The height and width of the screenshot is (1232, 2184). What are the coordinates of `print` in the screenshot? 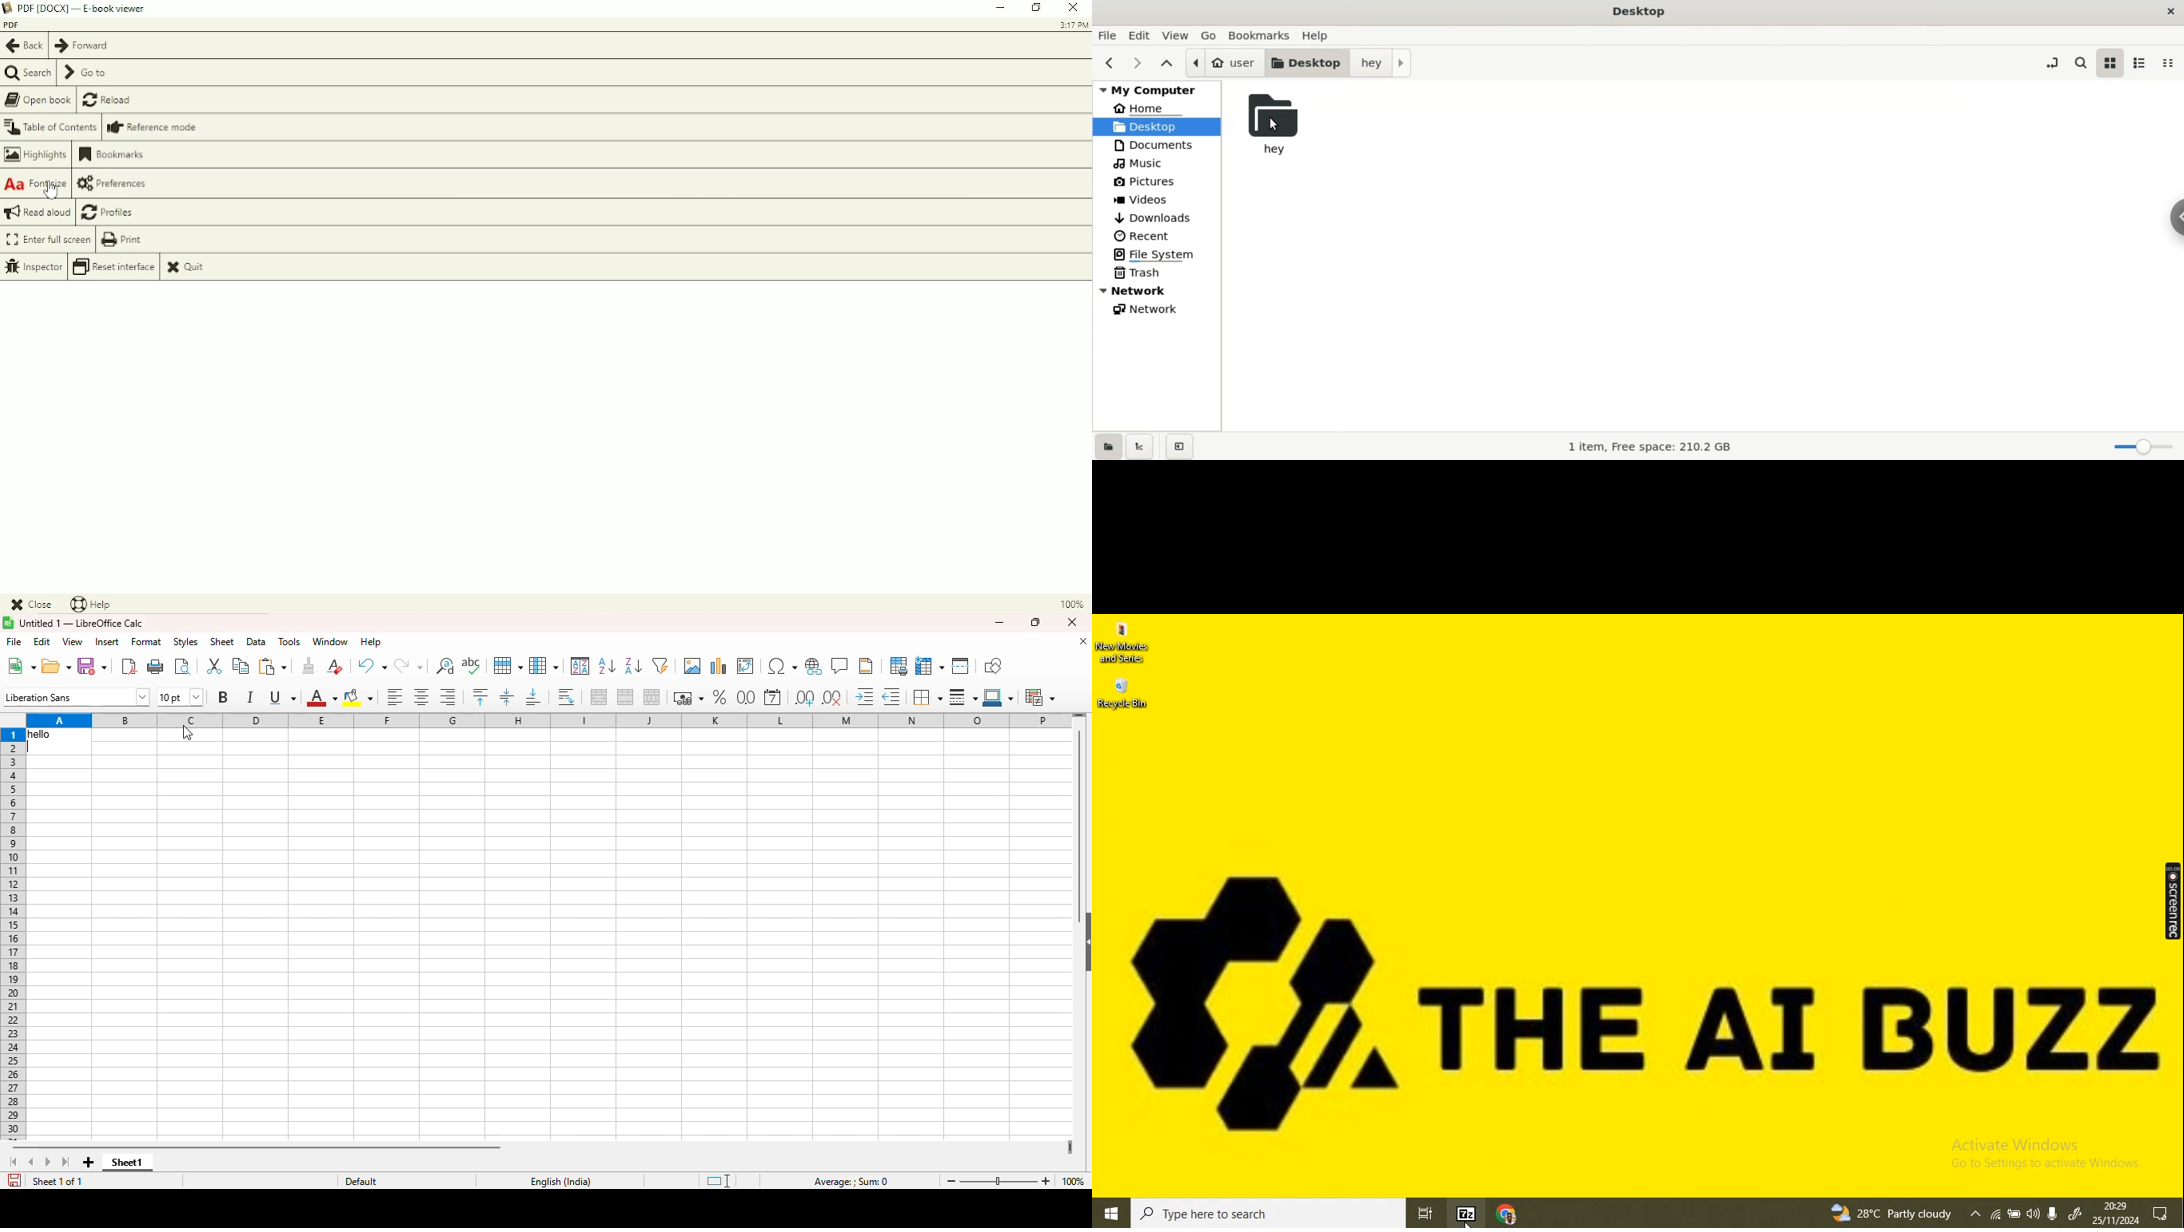 It's located at (157, 666).